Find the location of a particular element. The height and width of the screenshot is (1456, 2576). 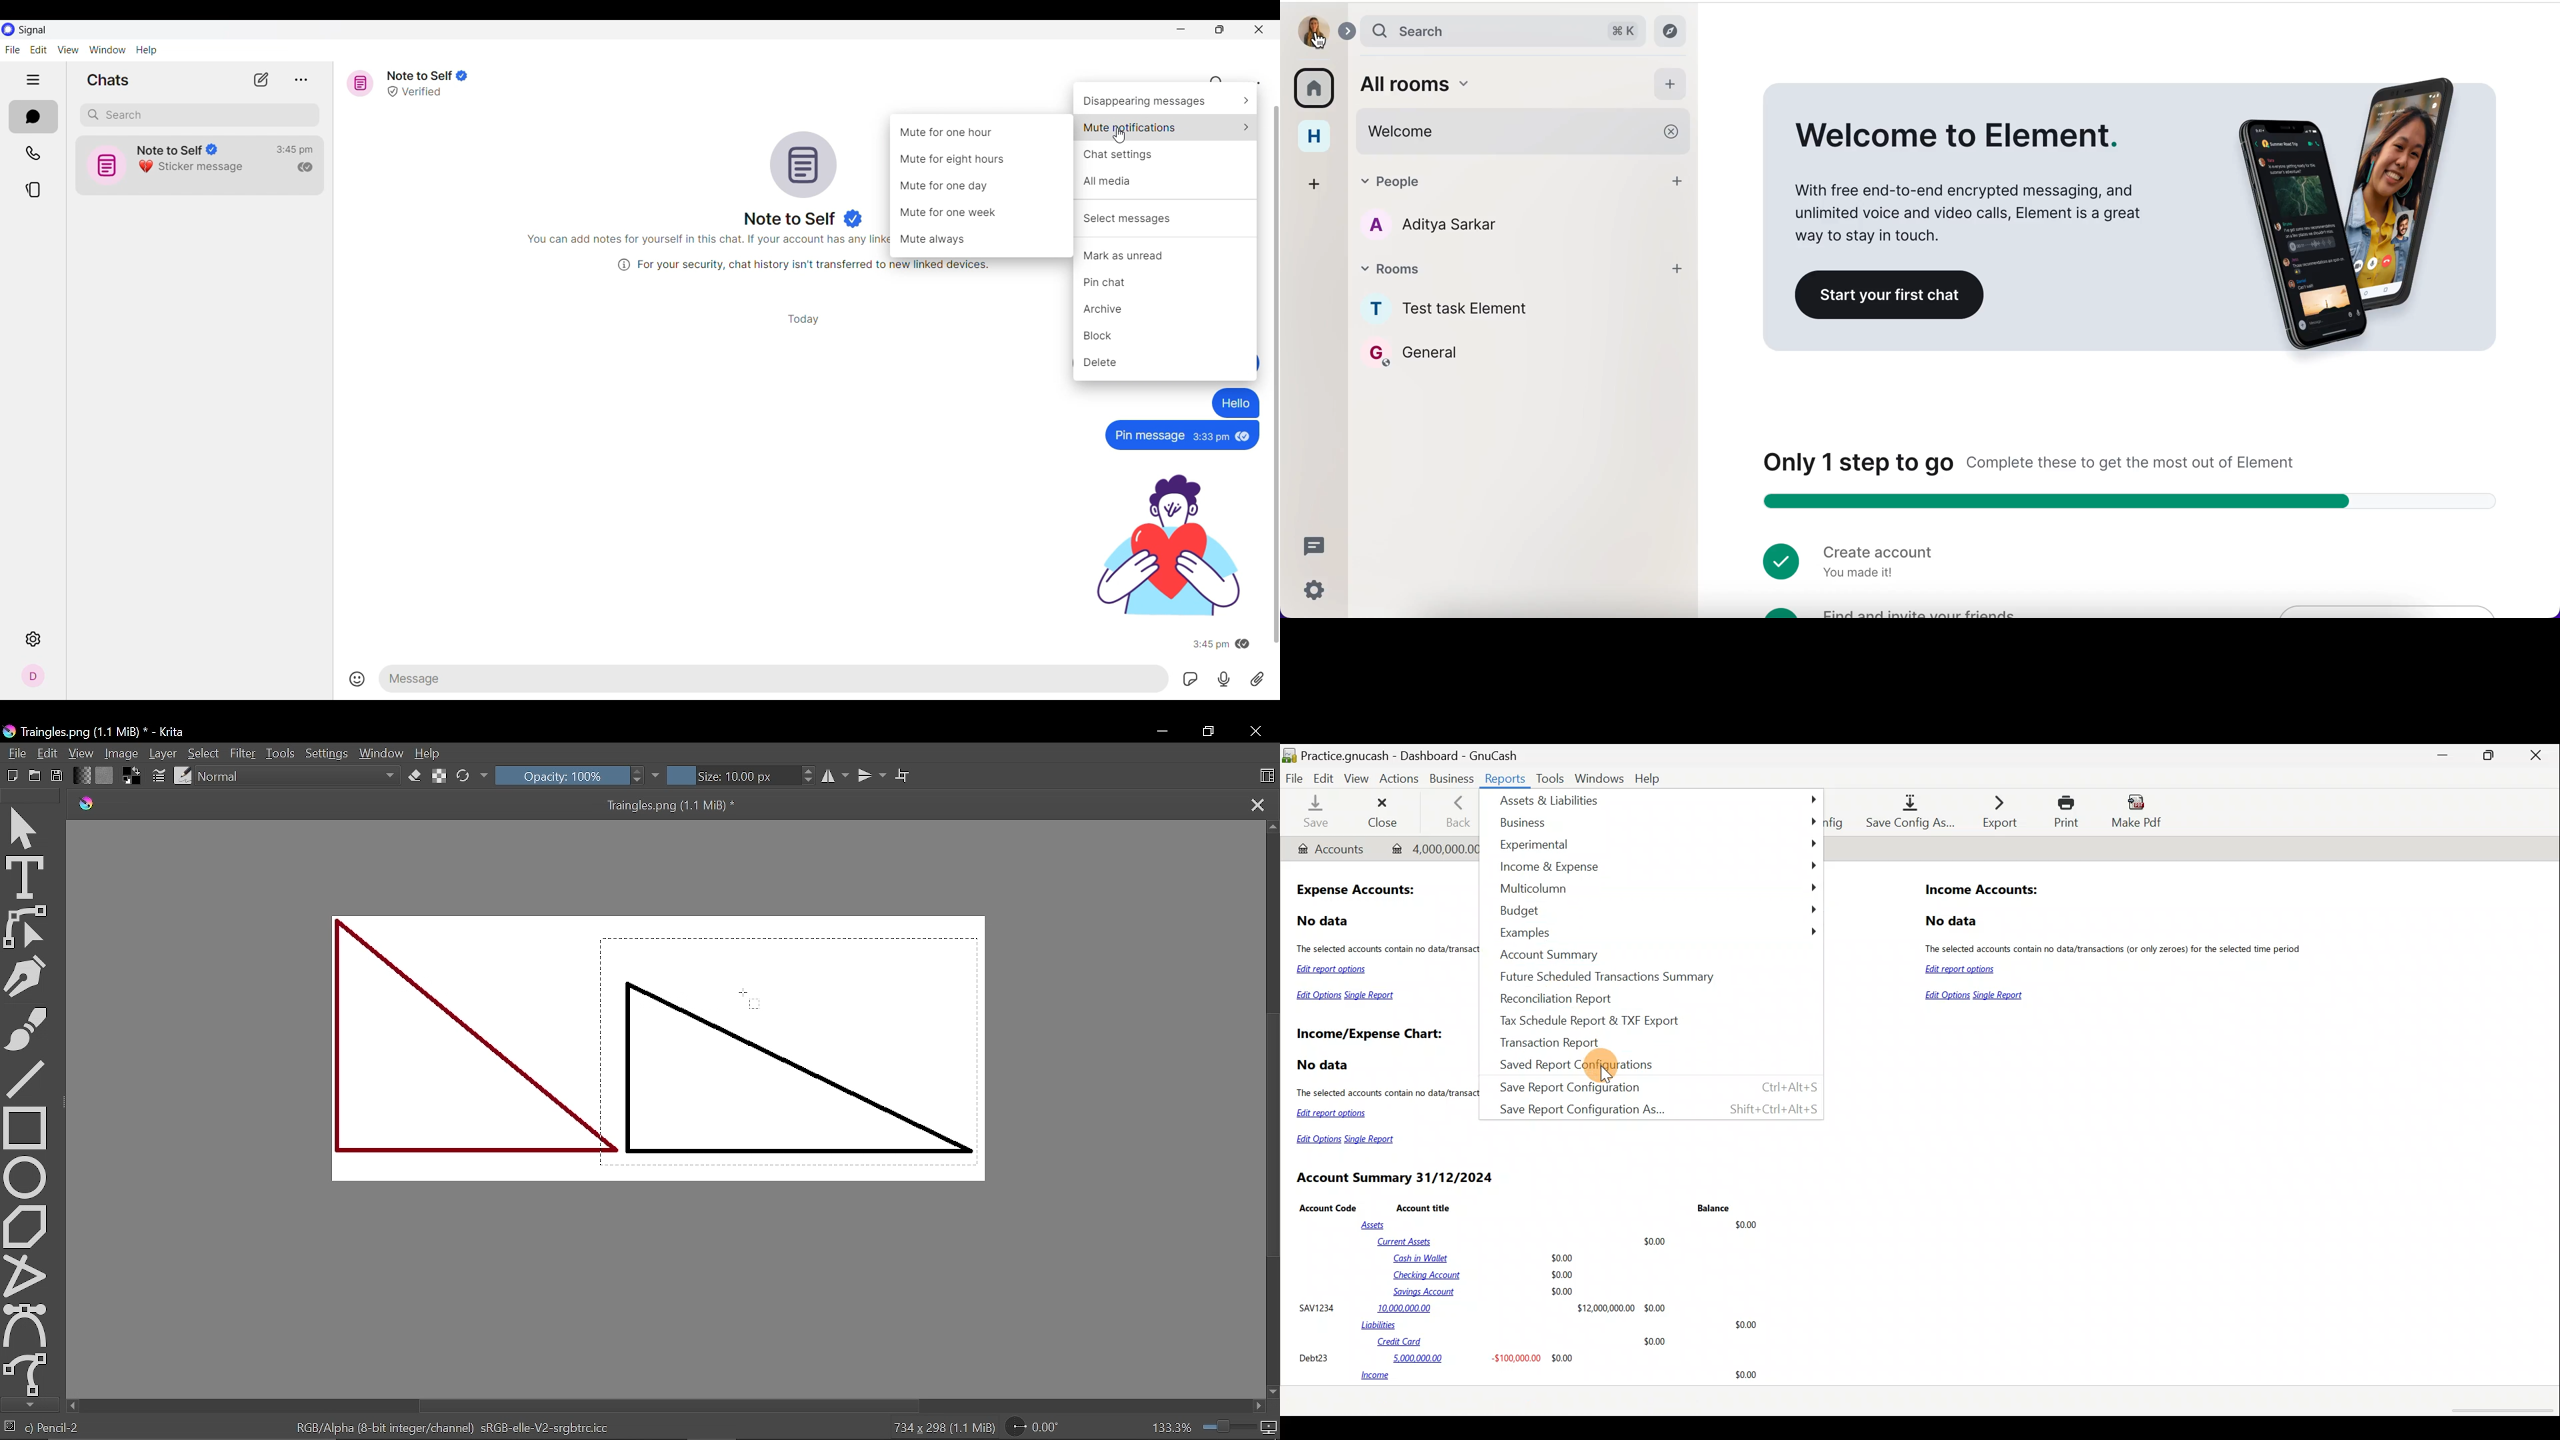

Only 1 step to go Complete these to get the most out of Element is located at coordinates (2041, 465).